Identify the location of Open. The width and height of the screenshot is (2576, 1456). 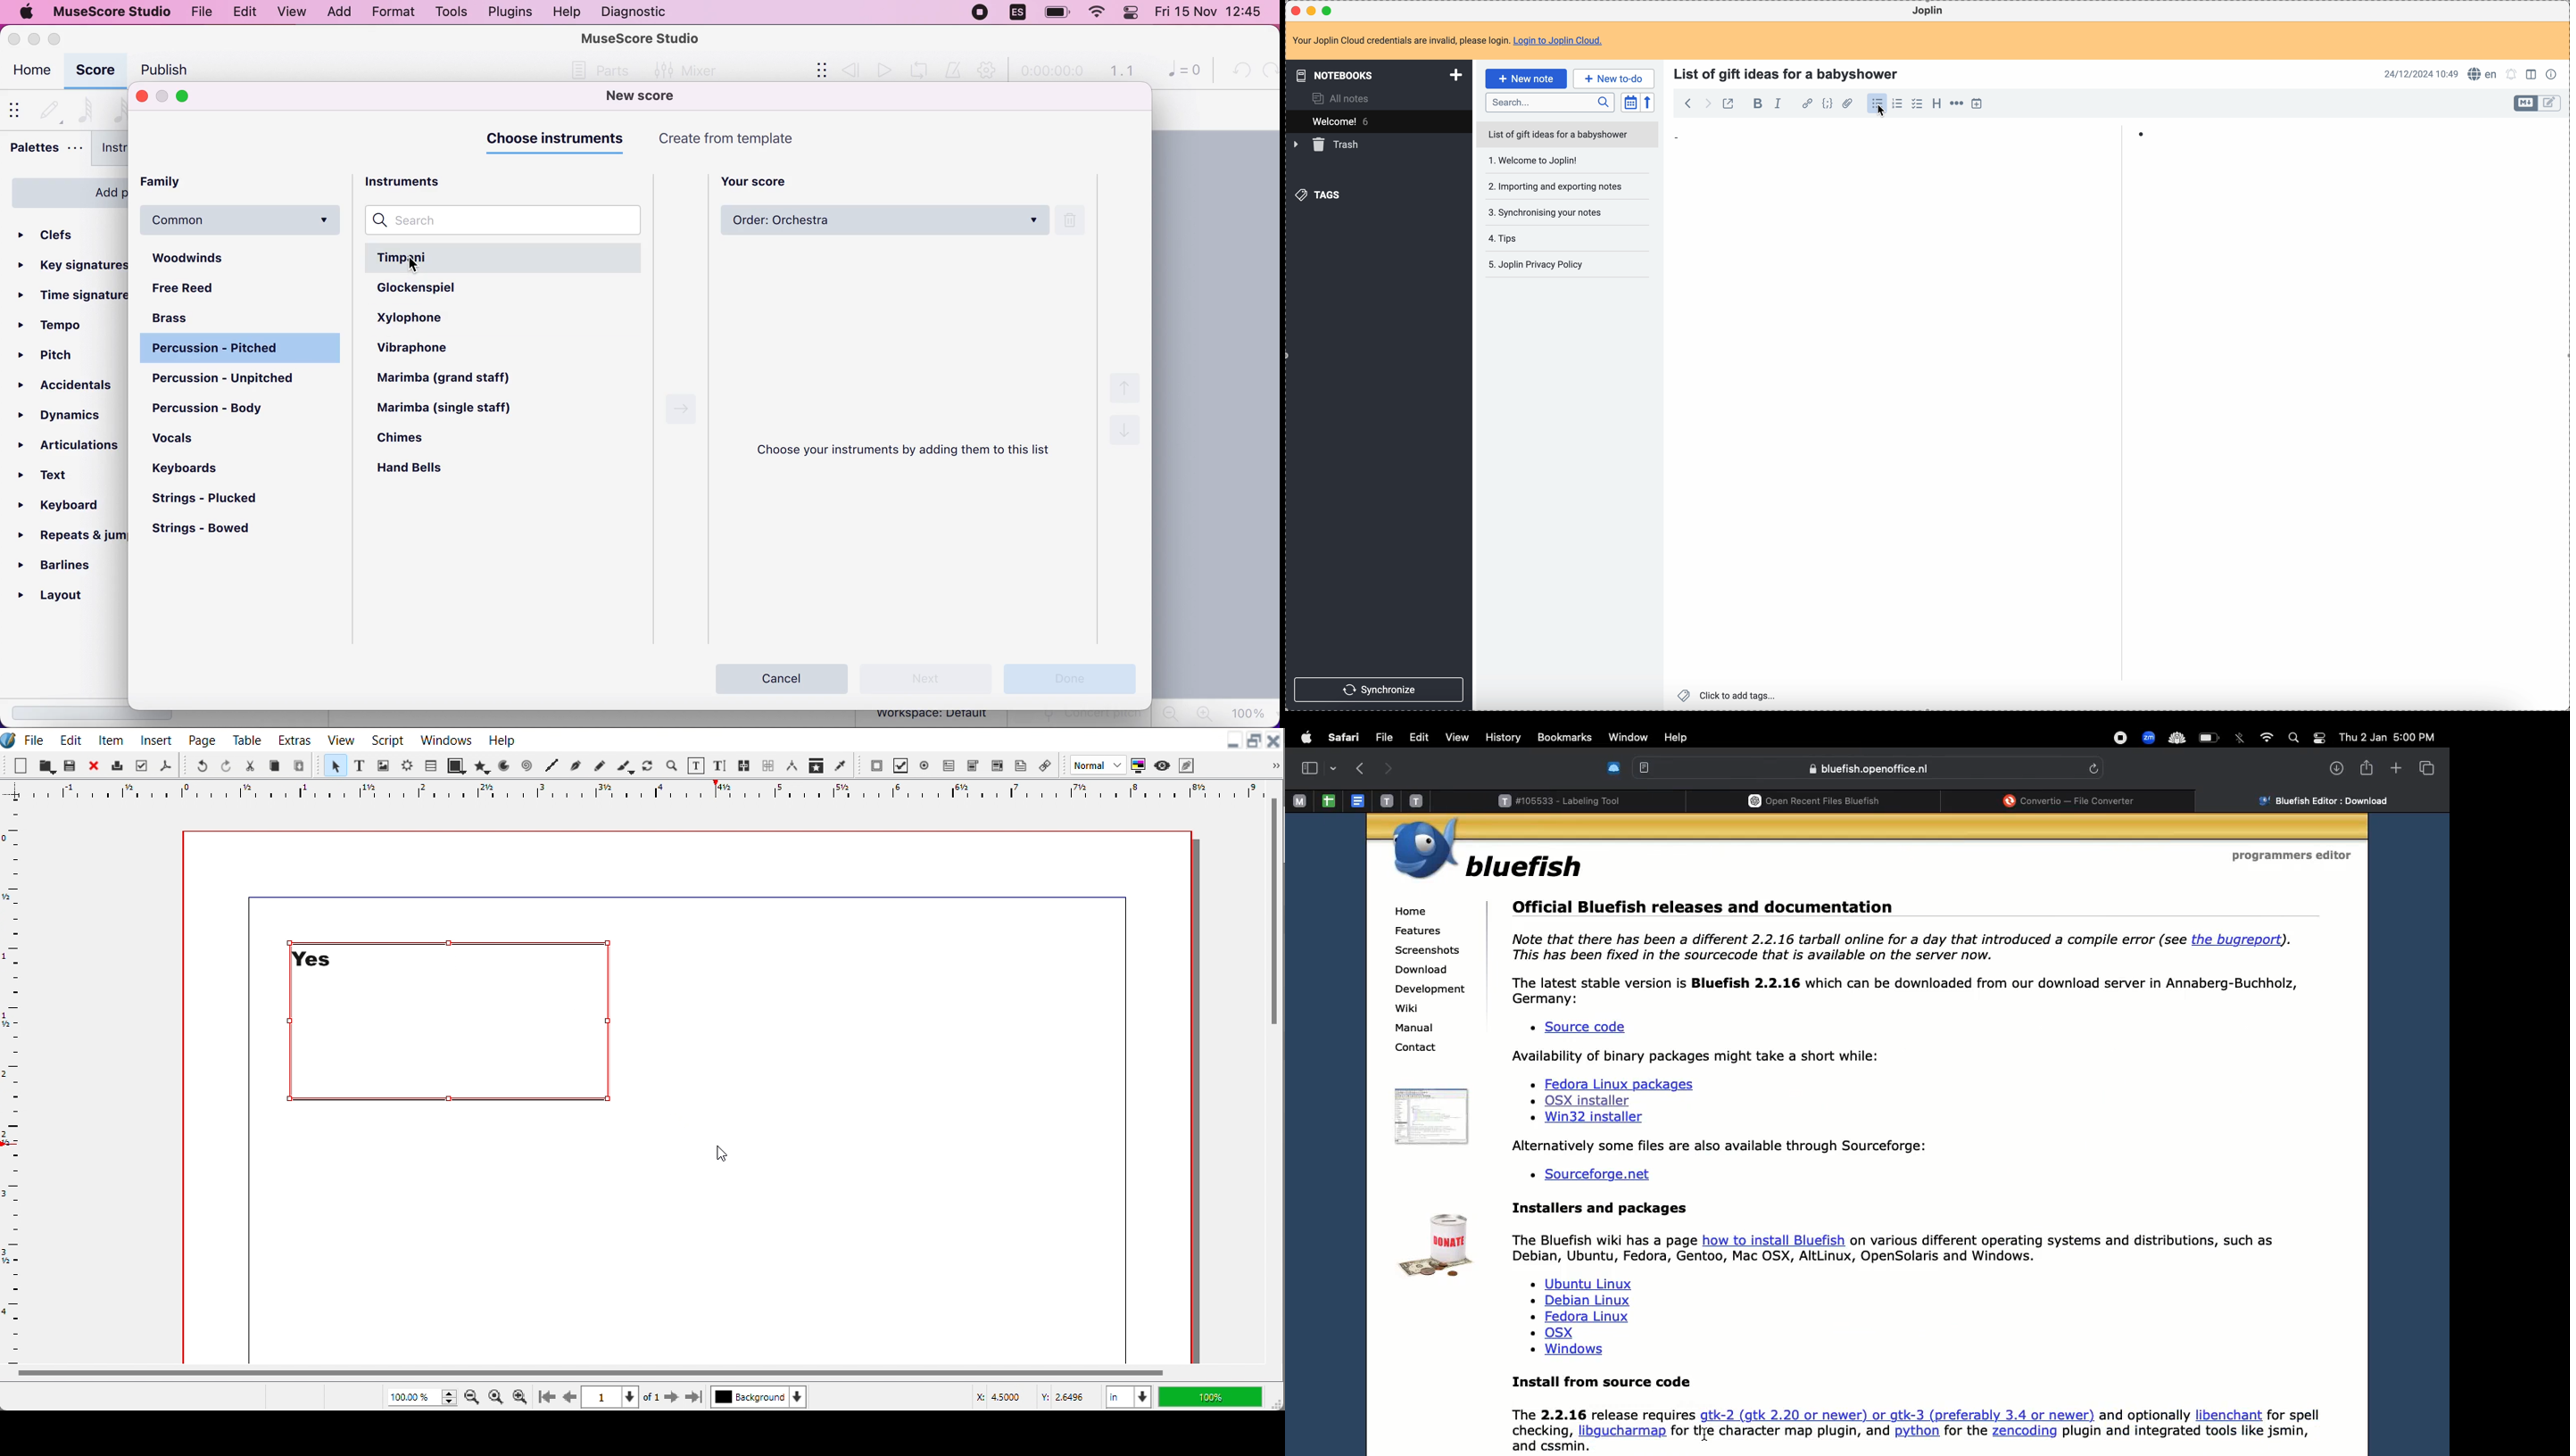
(71, 766).